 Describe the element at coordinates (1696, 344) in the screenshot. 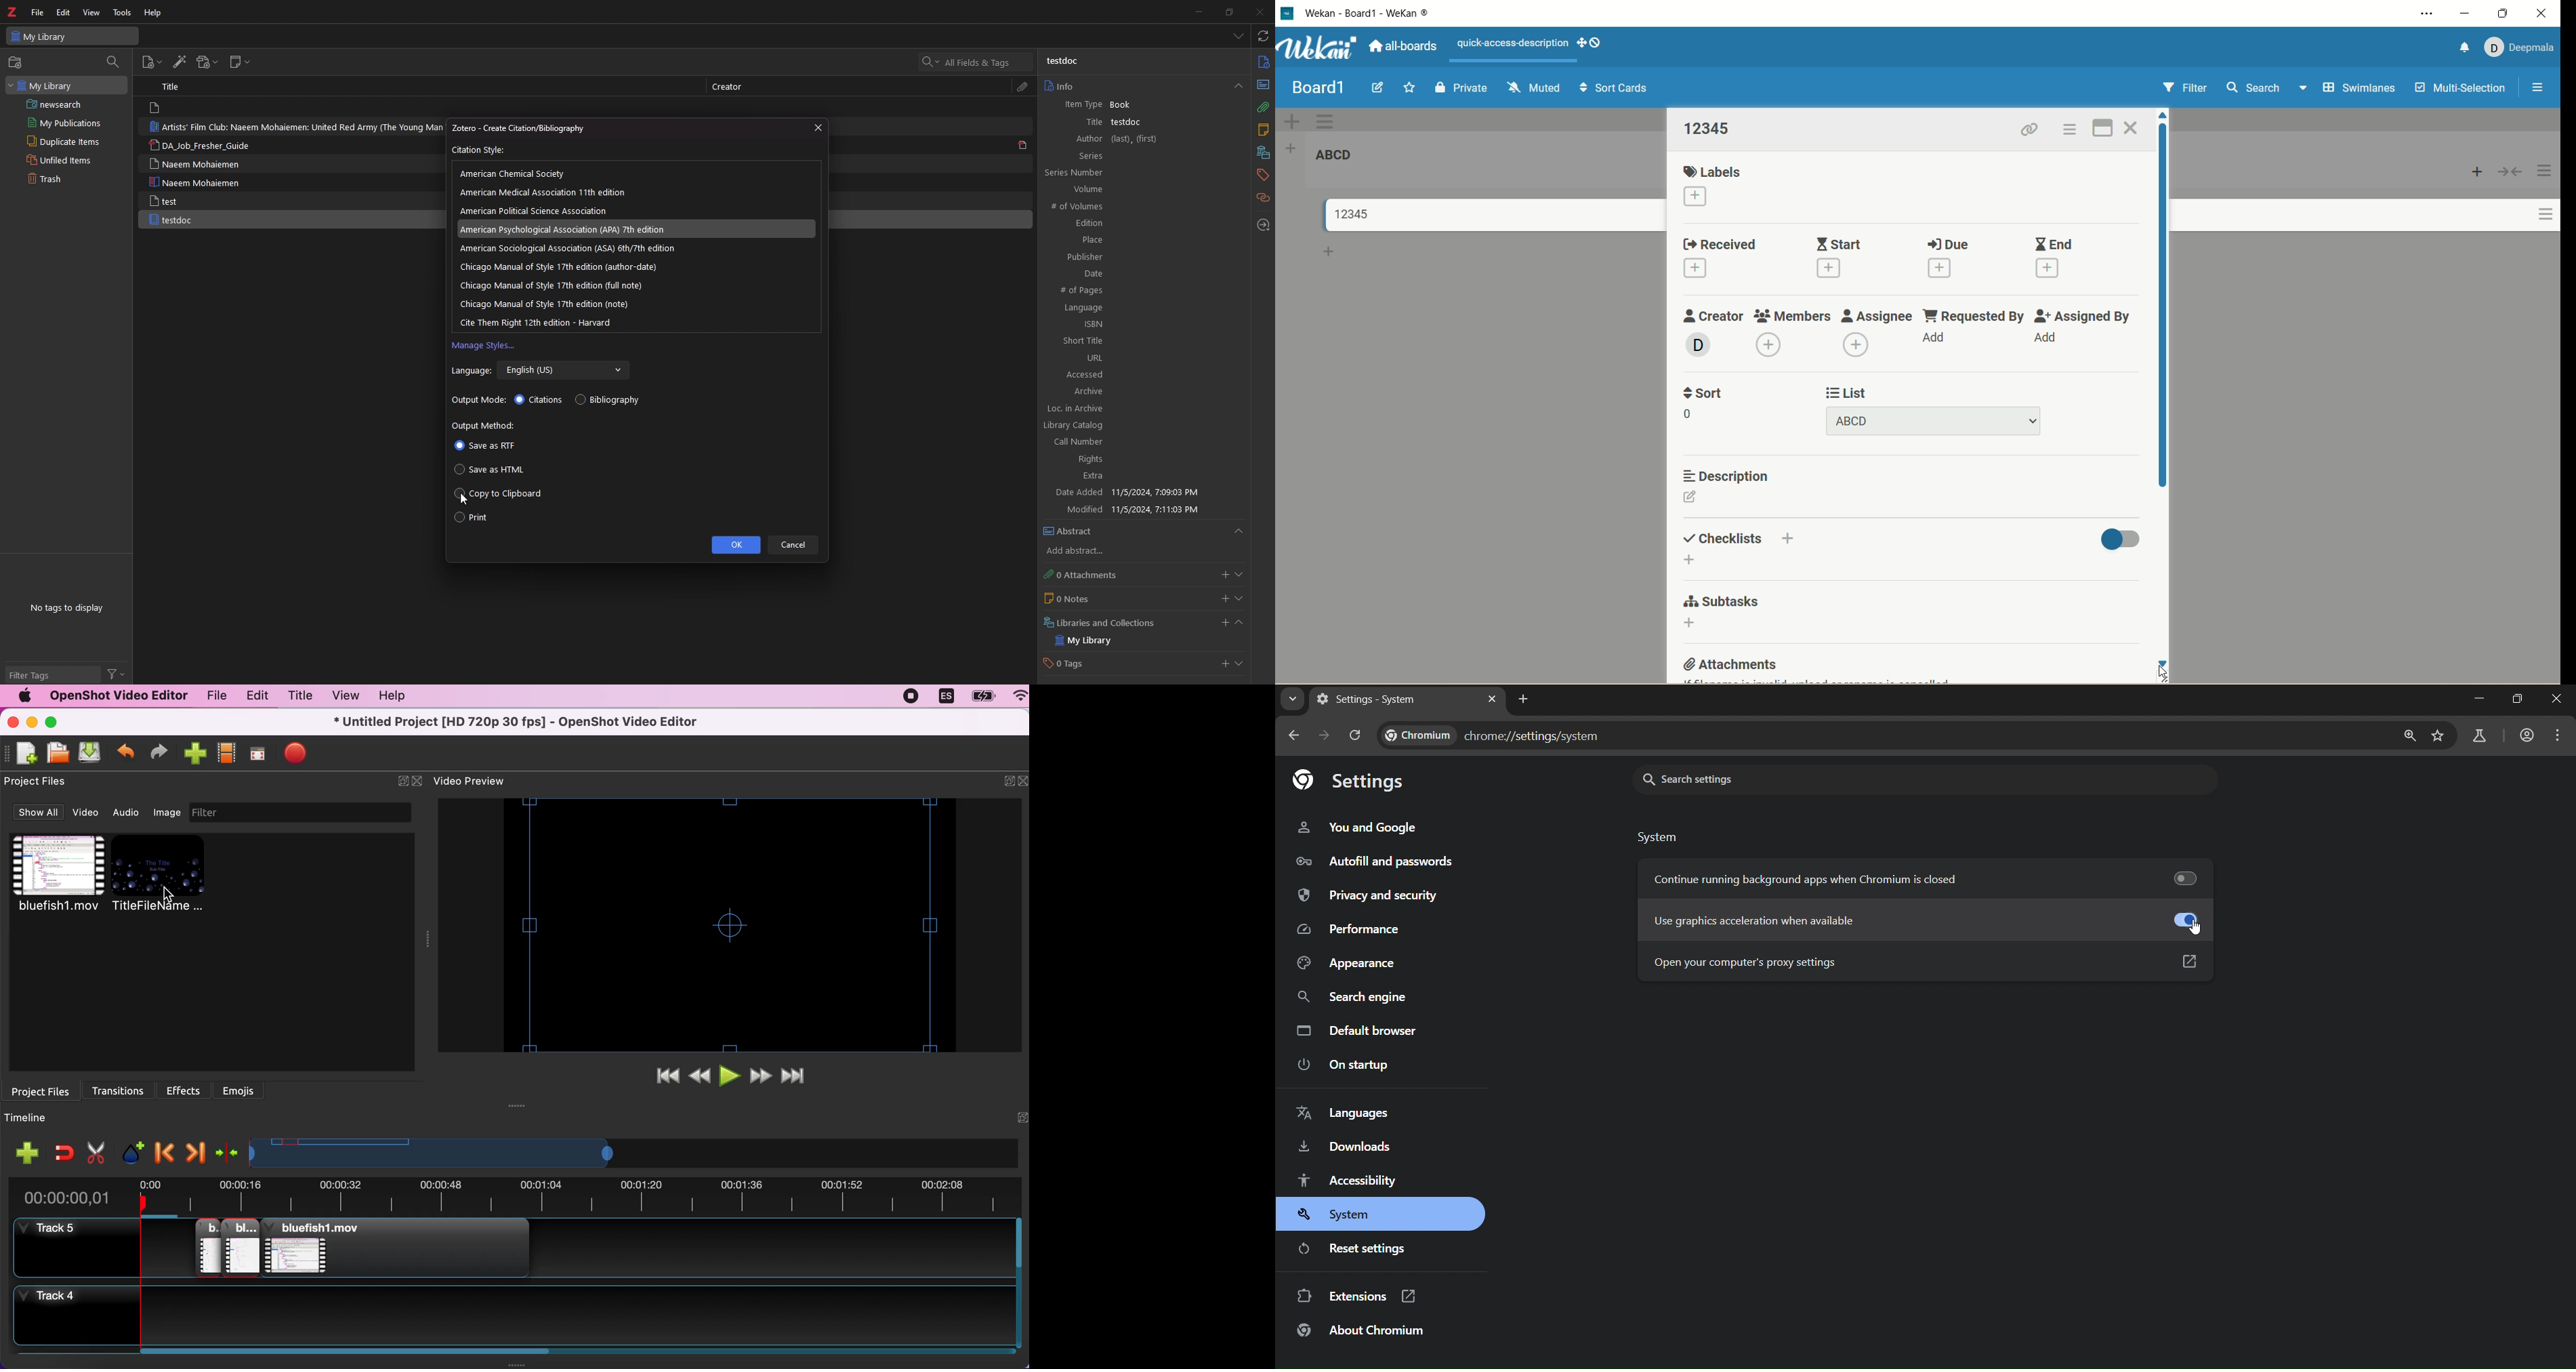

I see `member` at that location.